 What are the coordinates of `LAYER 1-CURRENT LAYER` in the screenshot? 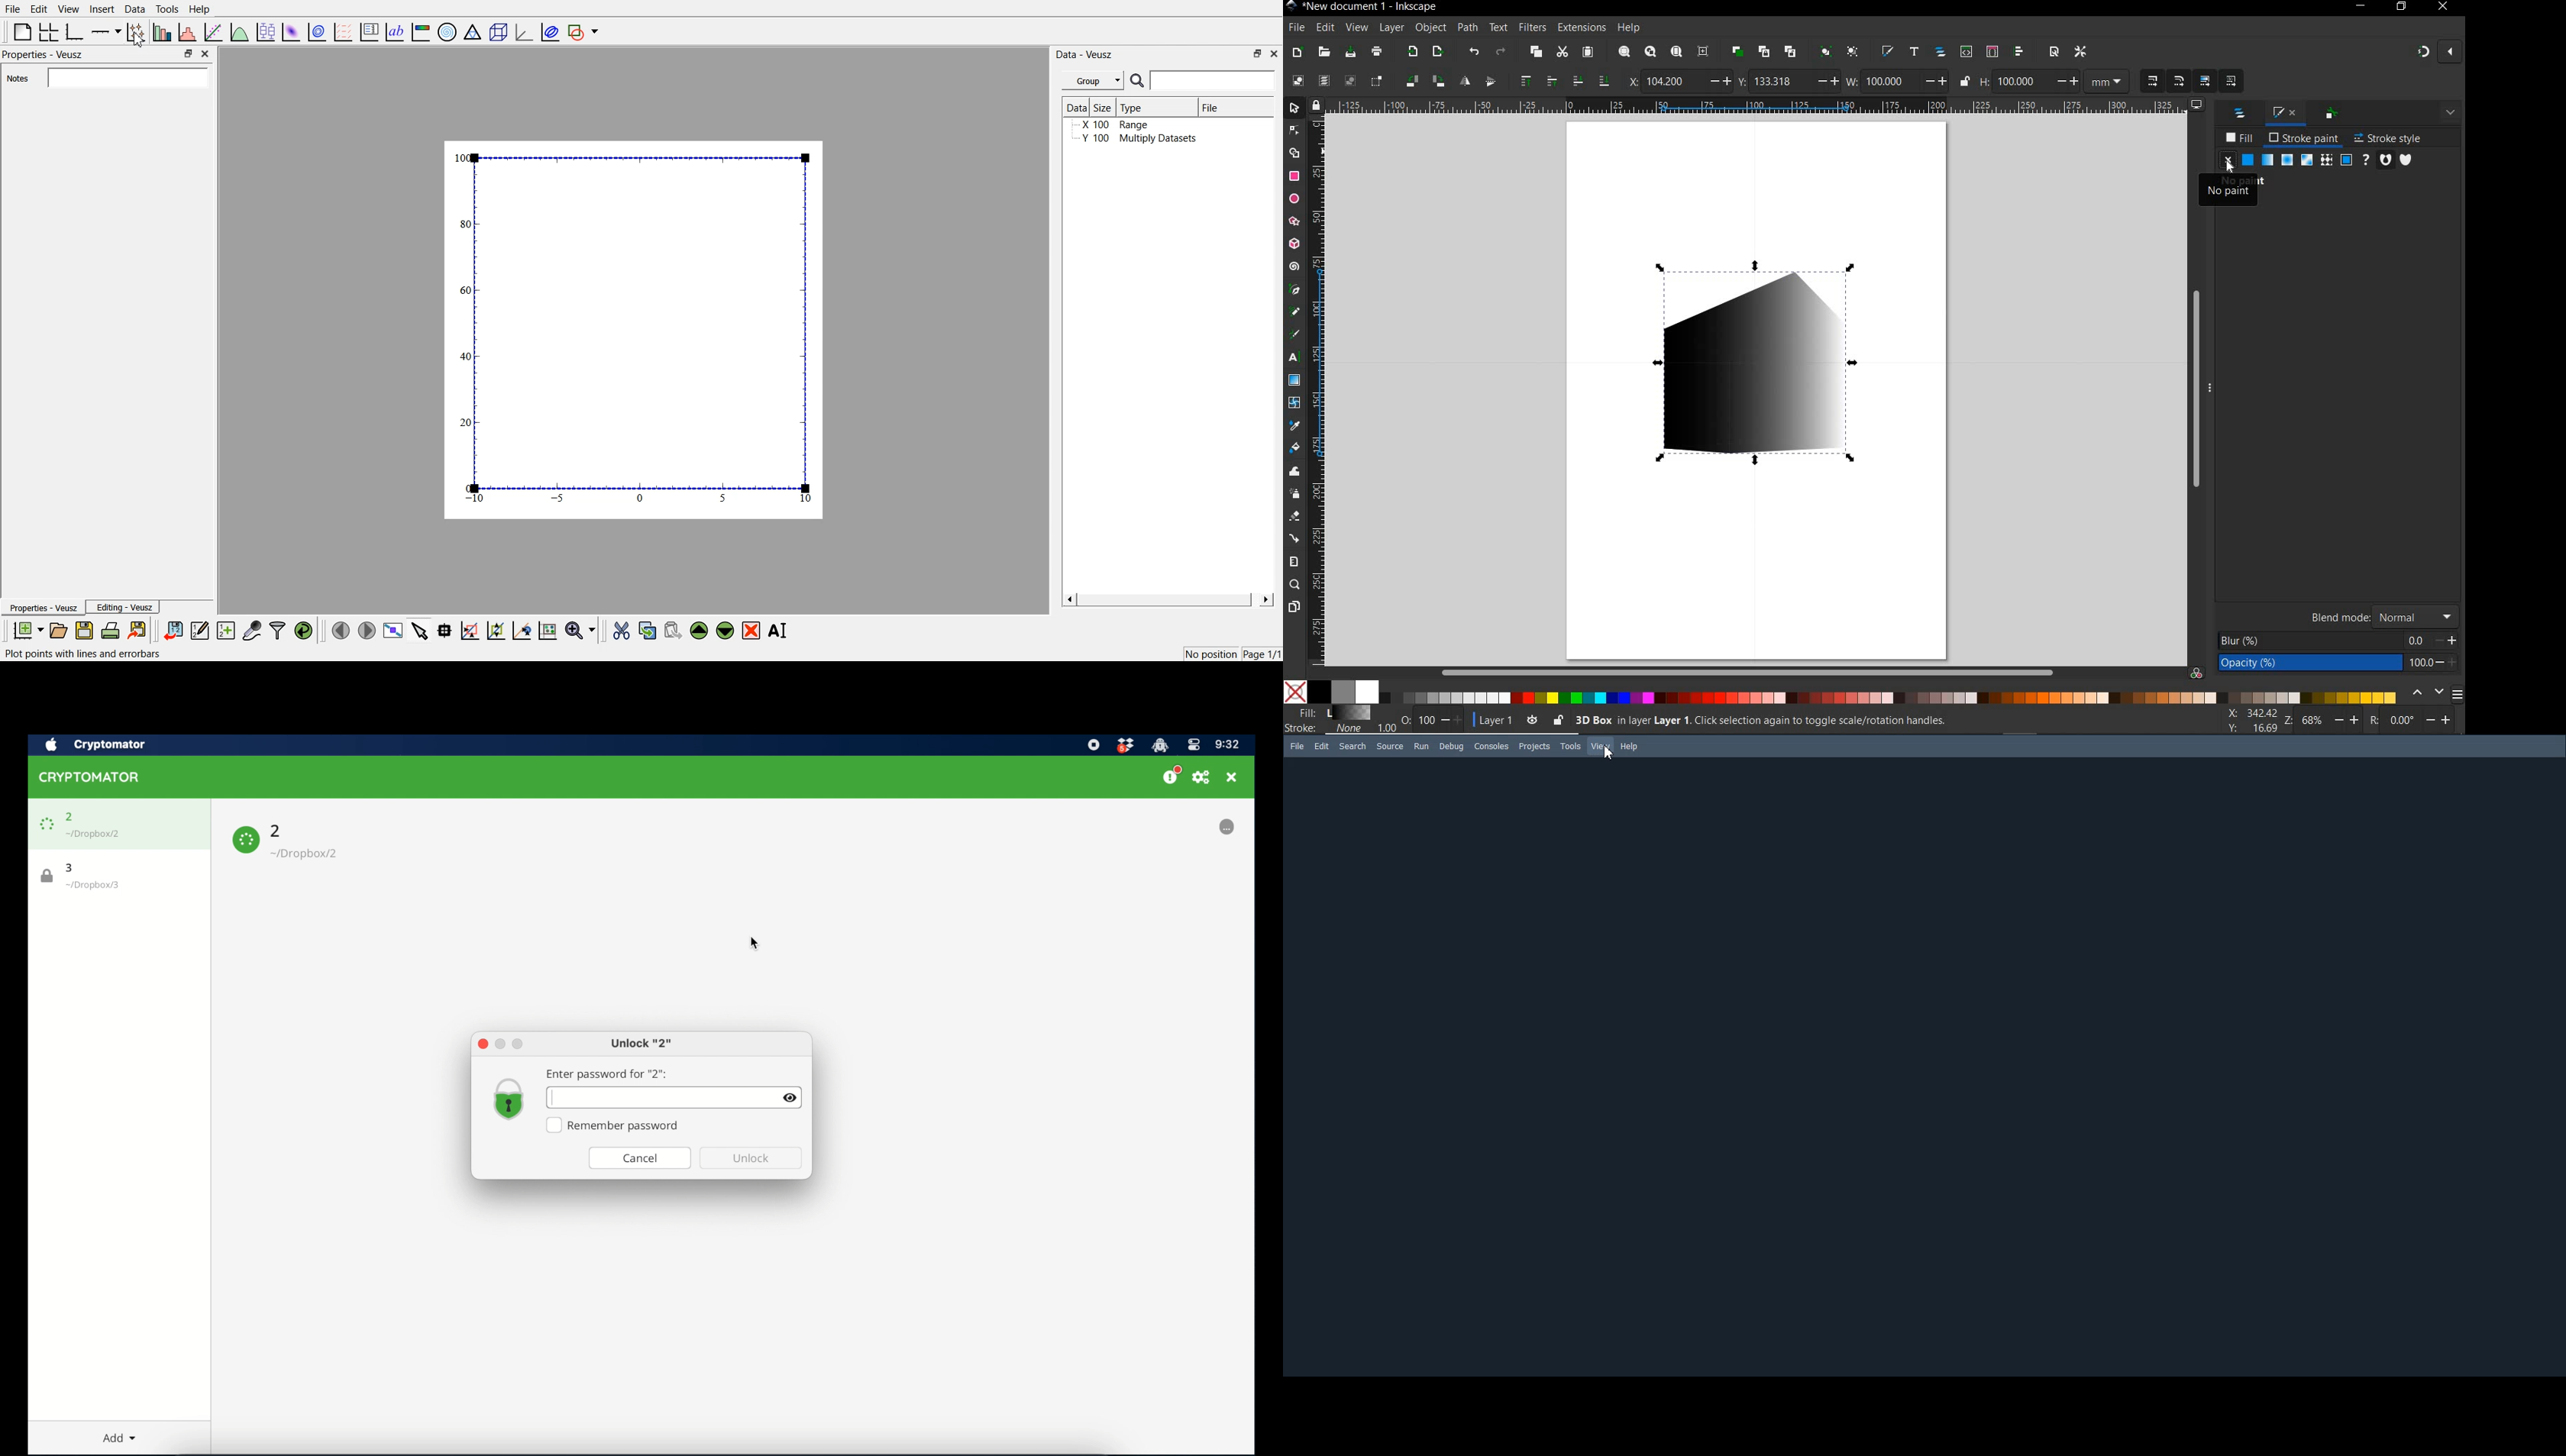 It's located at (1497, 720).